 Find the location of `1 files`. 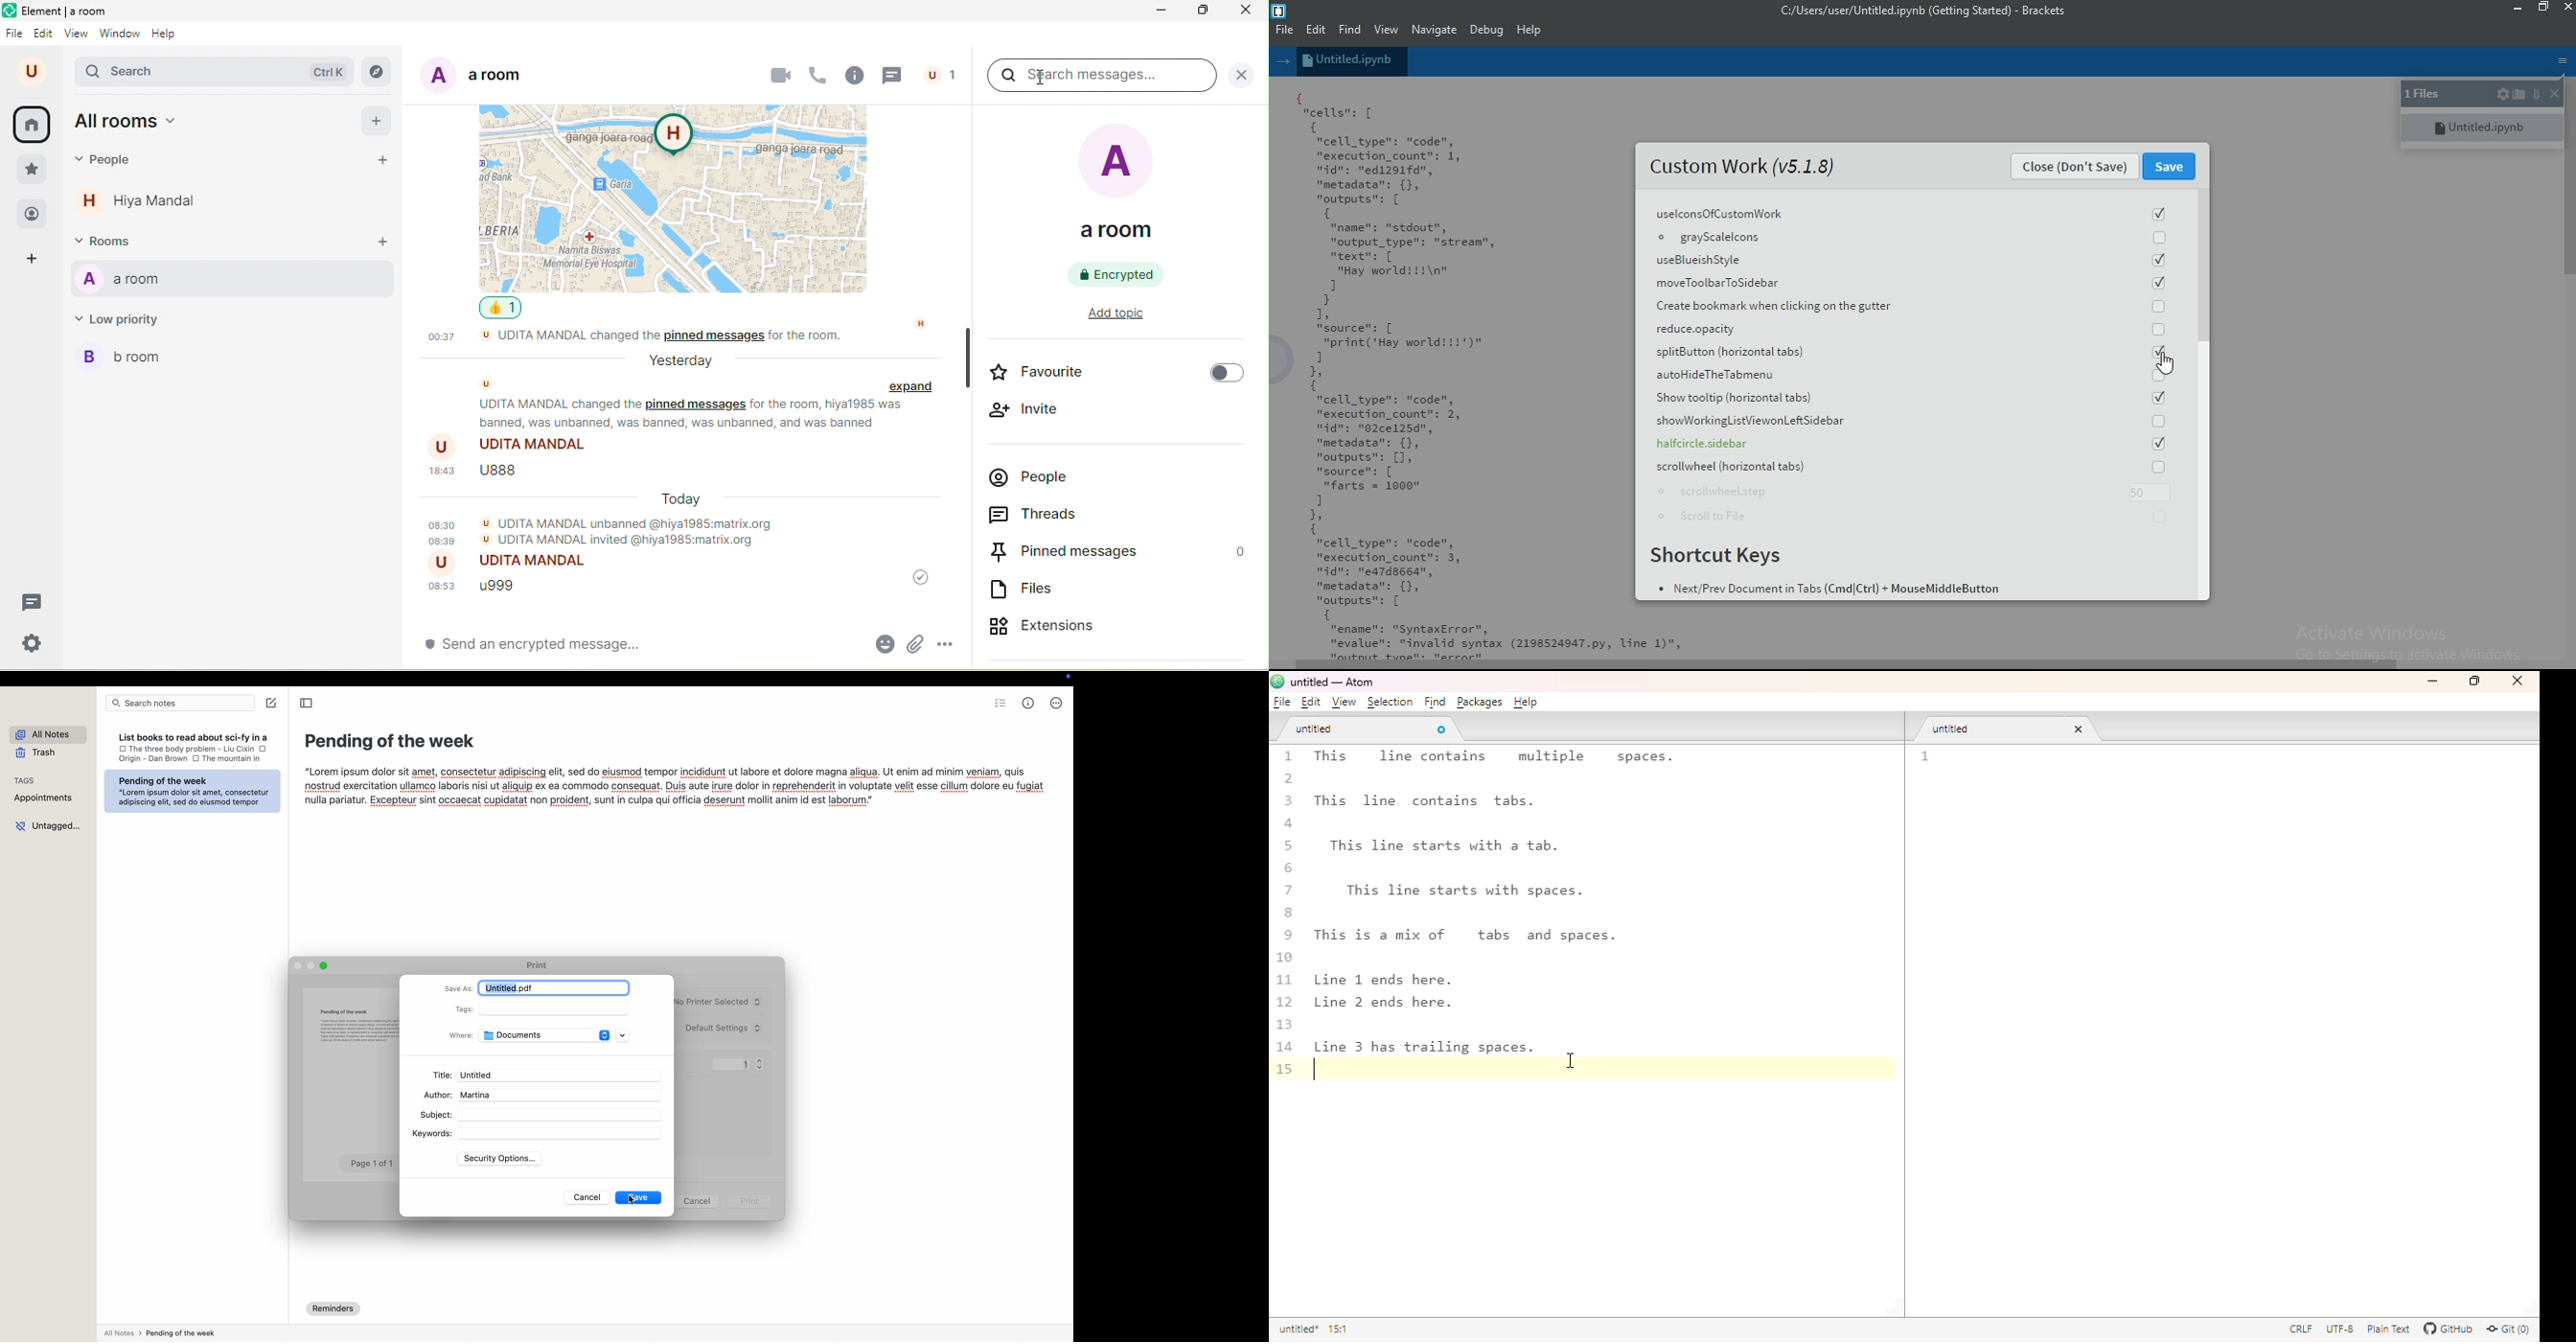

1 files is located at coordinates (2425, 95).